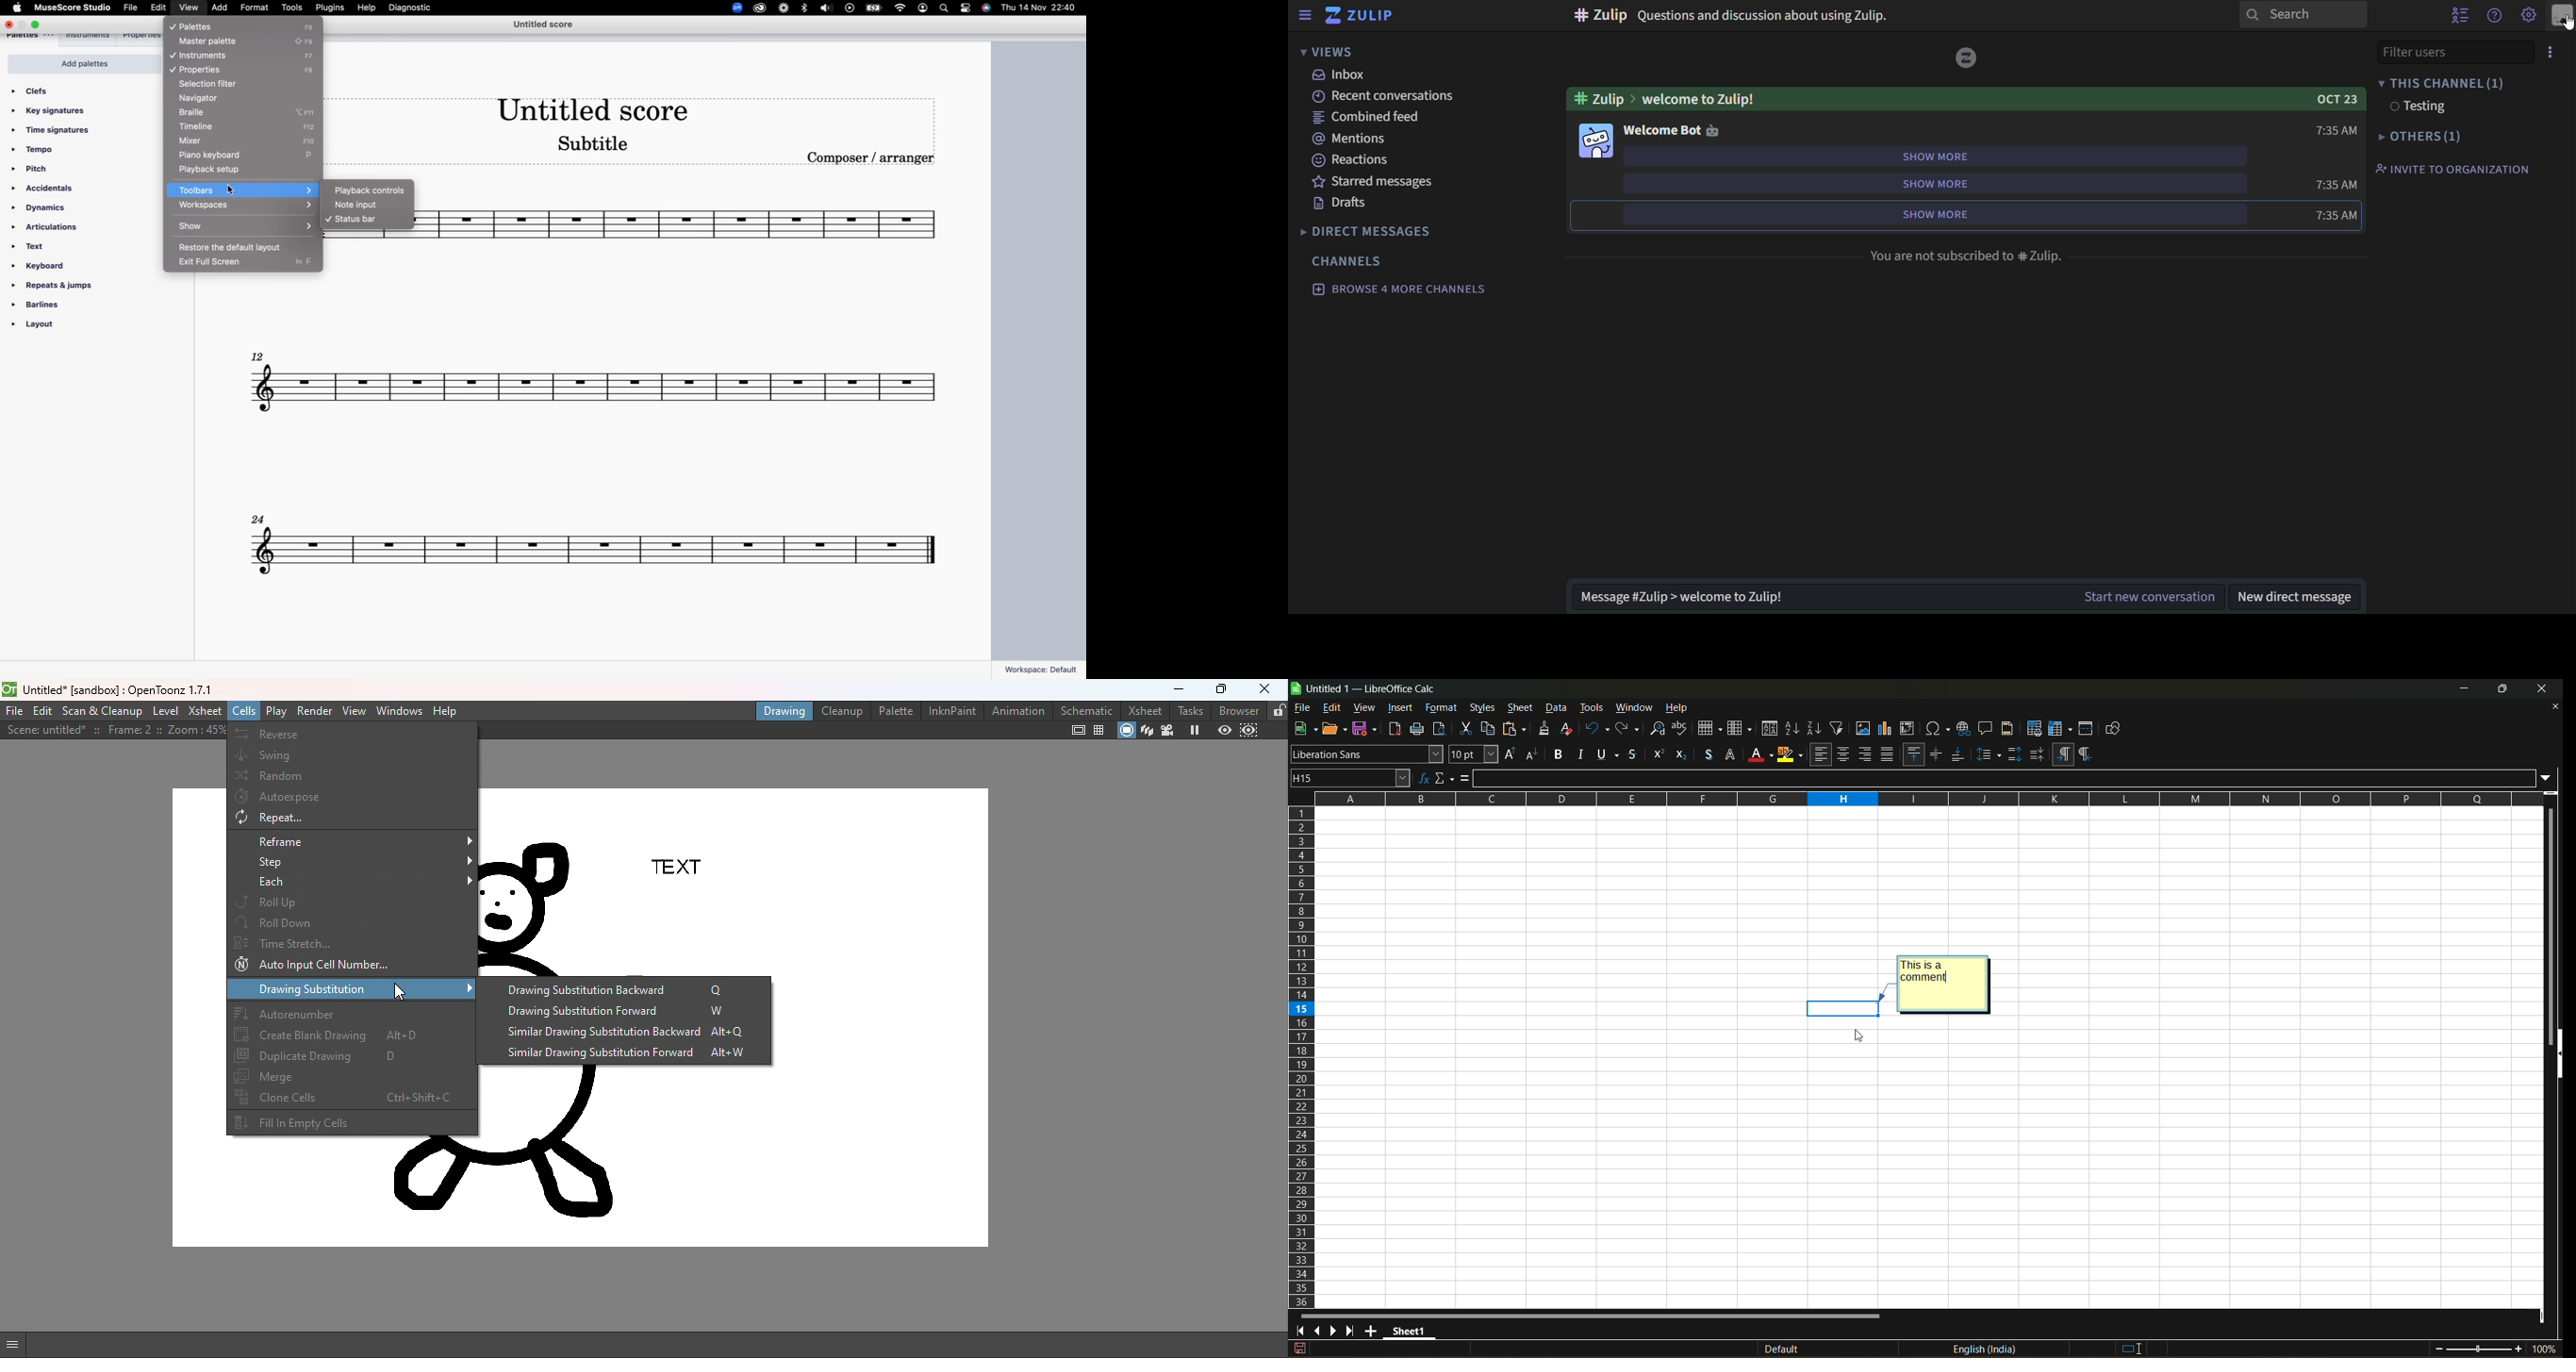 Image resolution: width=2576 pixels, height=1372 pixels. Describe the element at coordinates (55, 111) in the screenshot. I see `key signatures` at that location.